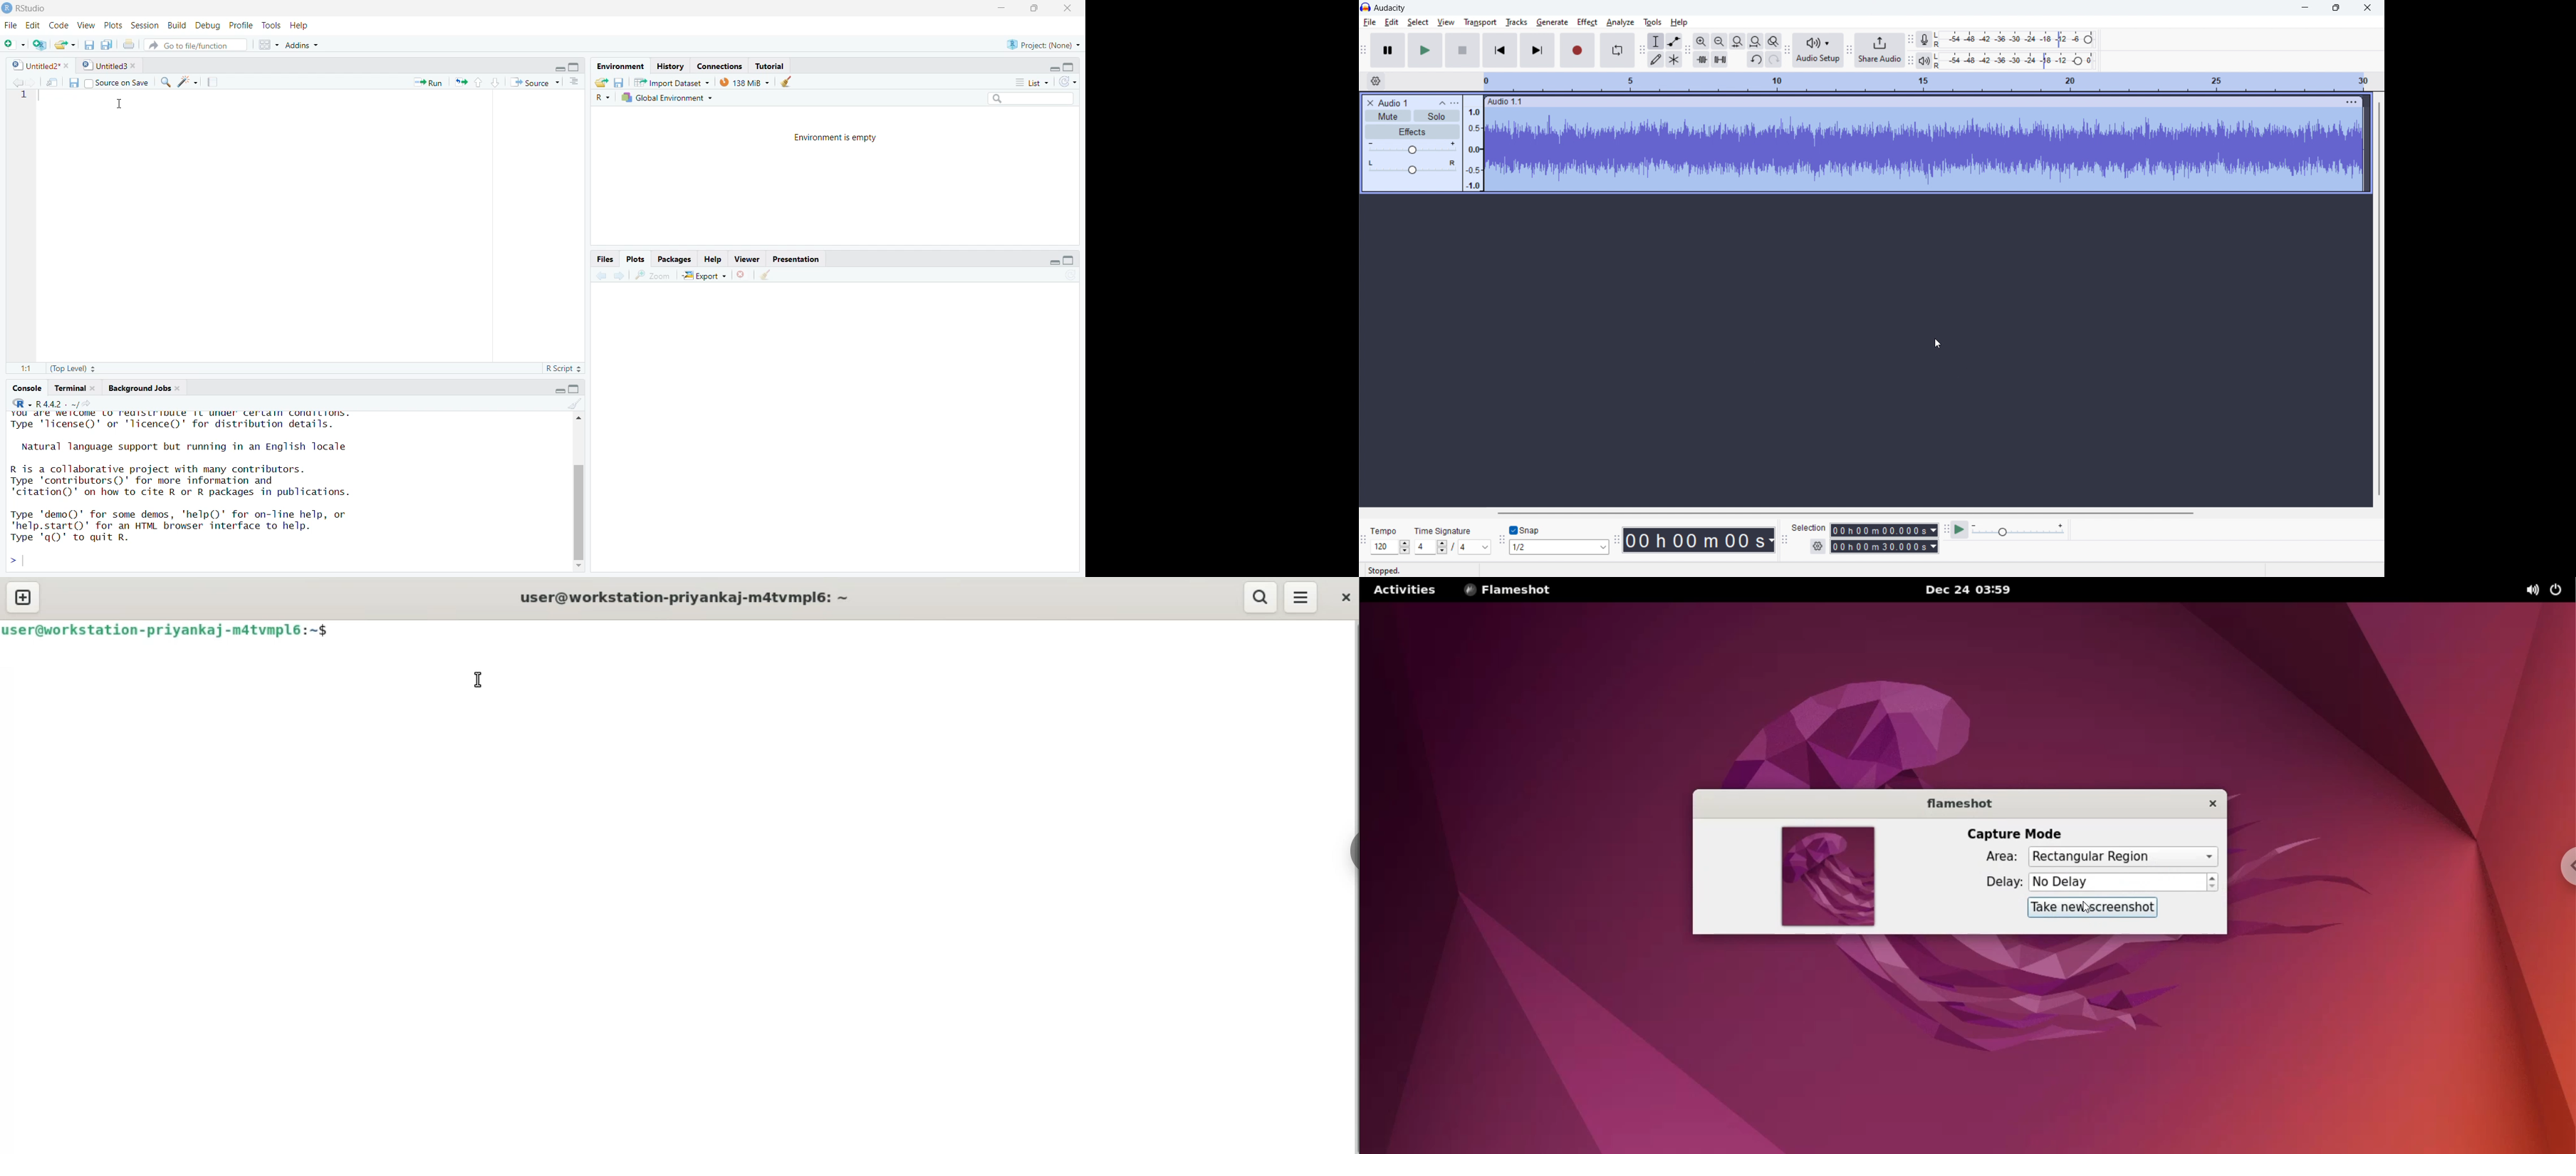  Describe the element at coordinates (622, 81) in the screenshot. I see `Save workspaces` at that location.